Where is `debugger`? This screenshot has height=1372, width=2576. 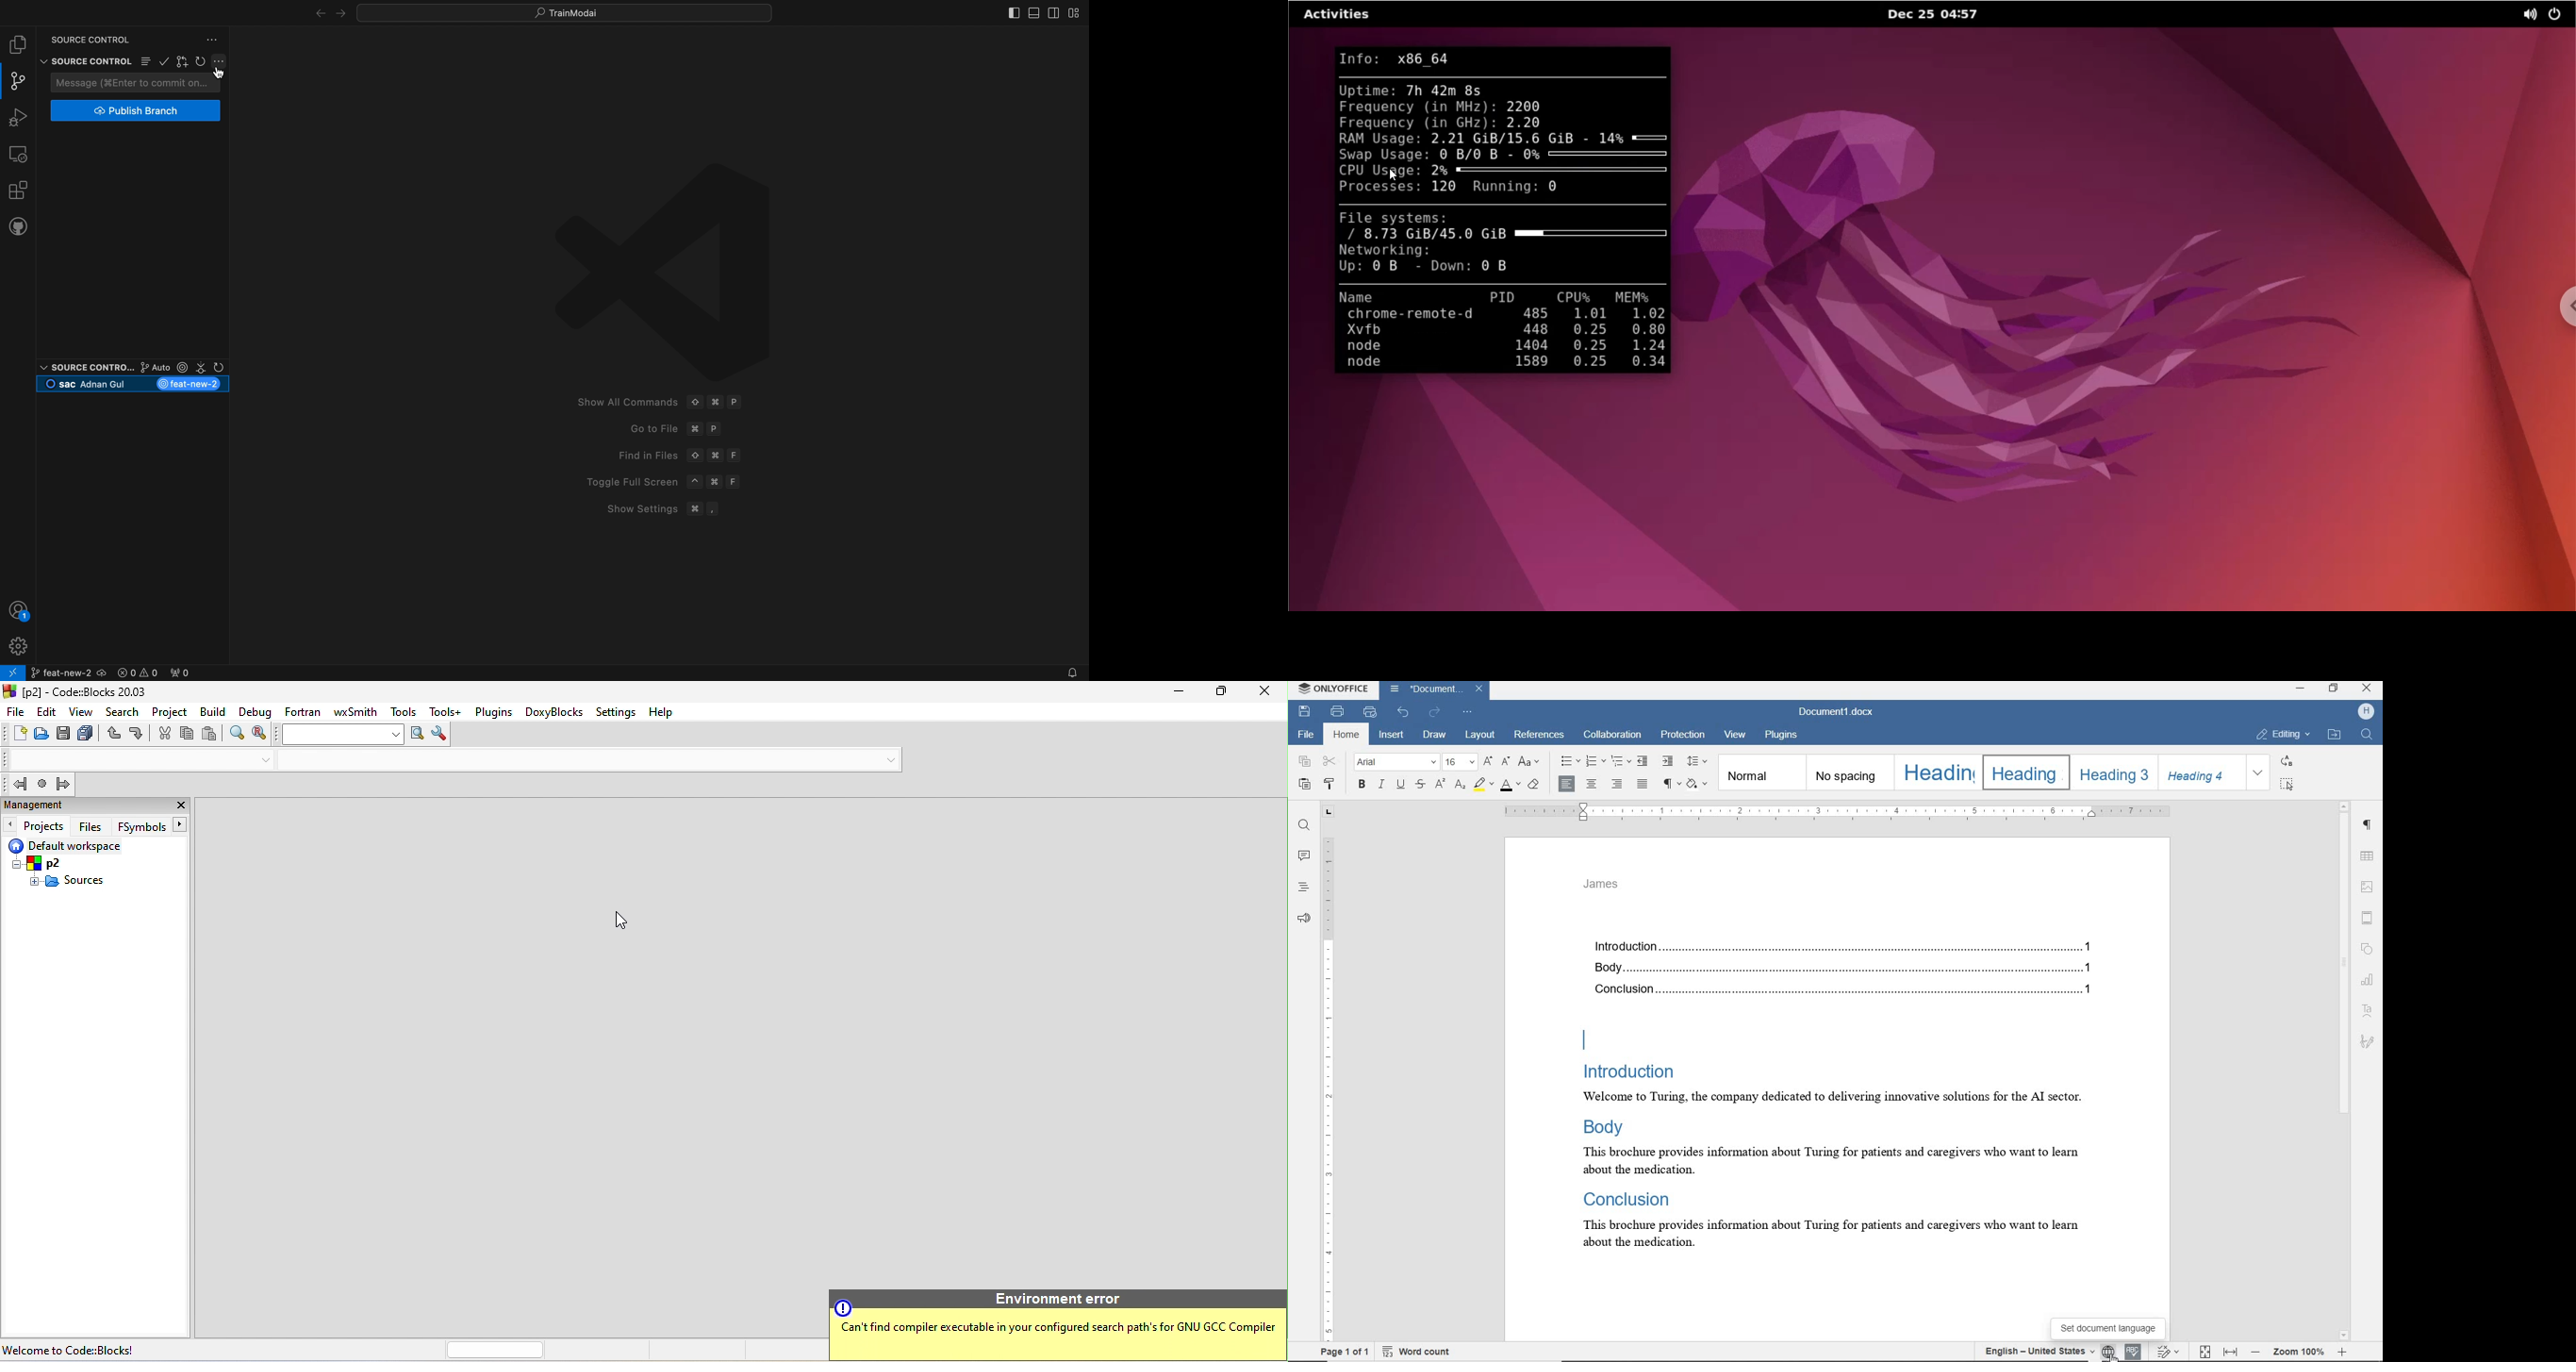
debugger is located at coordinates (17, 116).